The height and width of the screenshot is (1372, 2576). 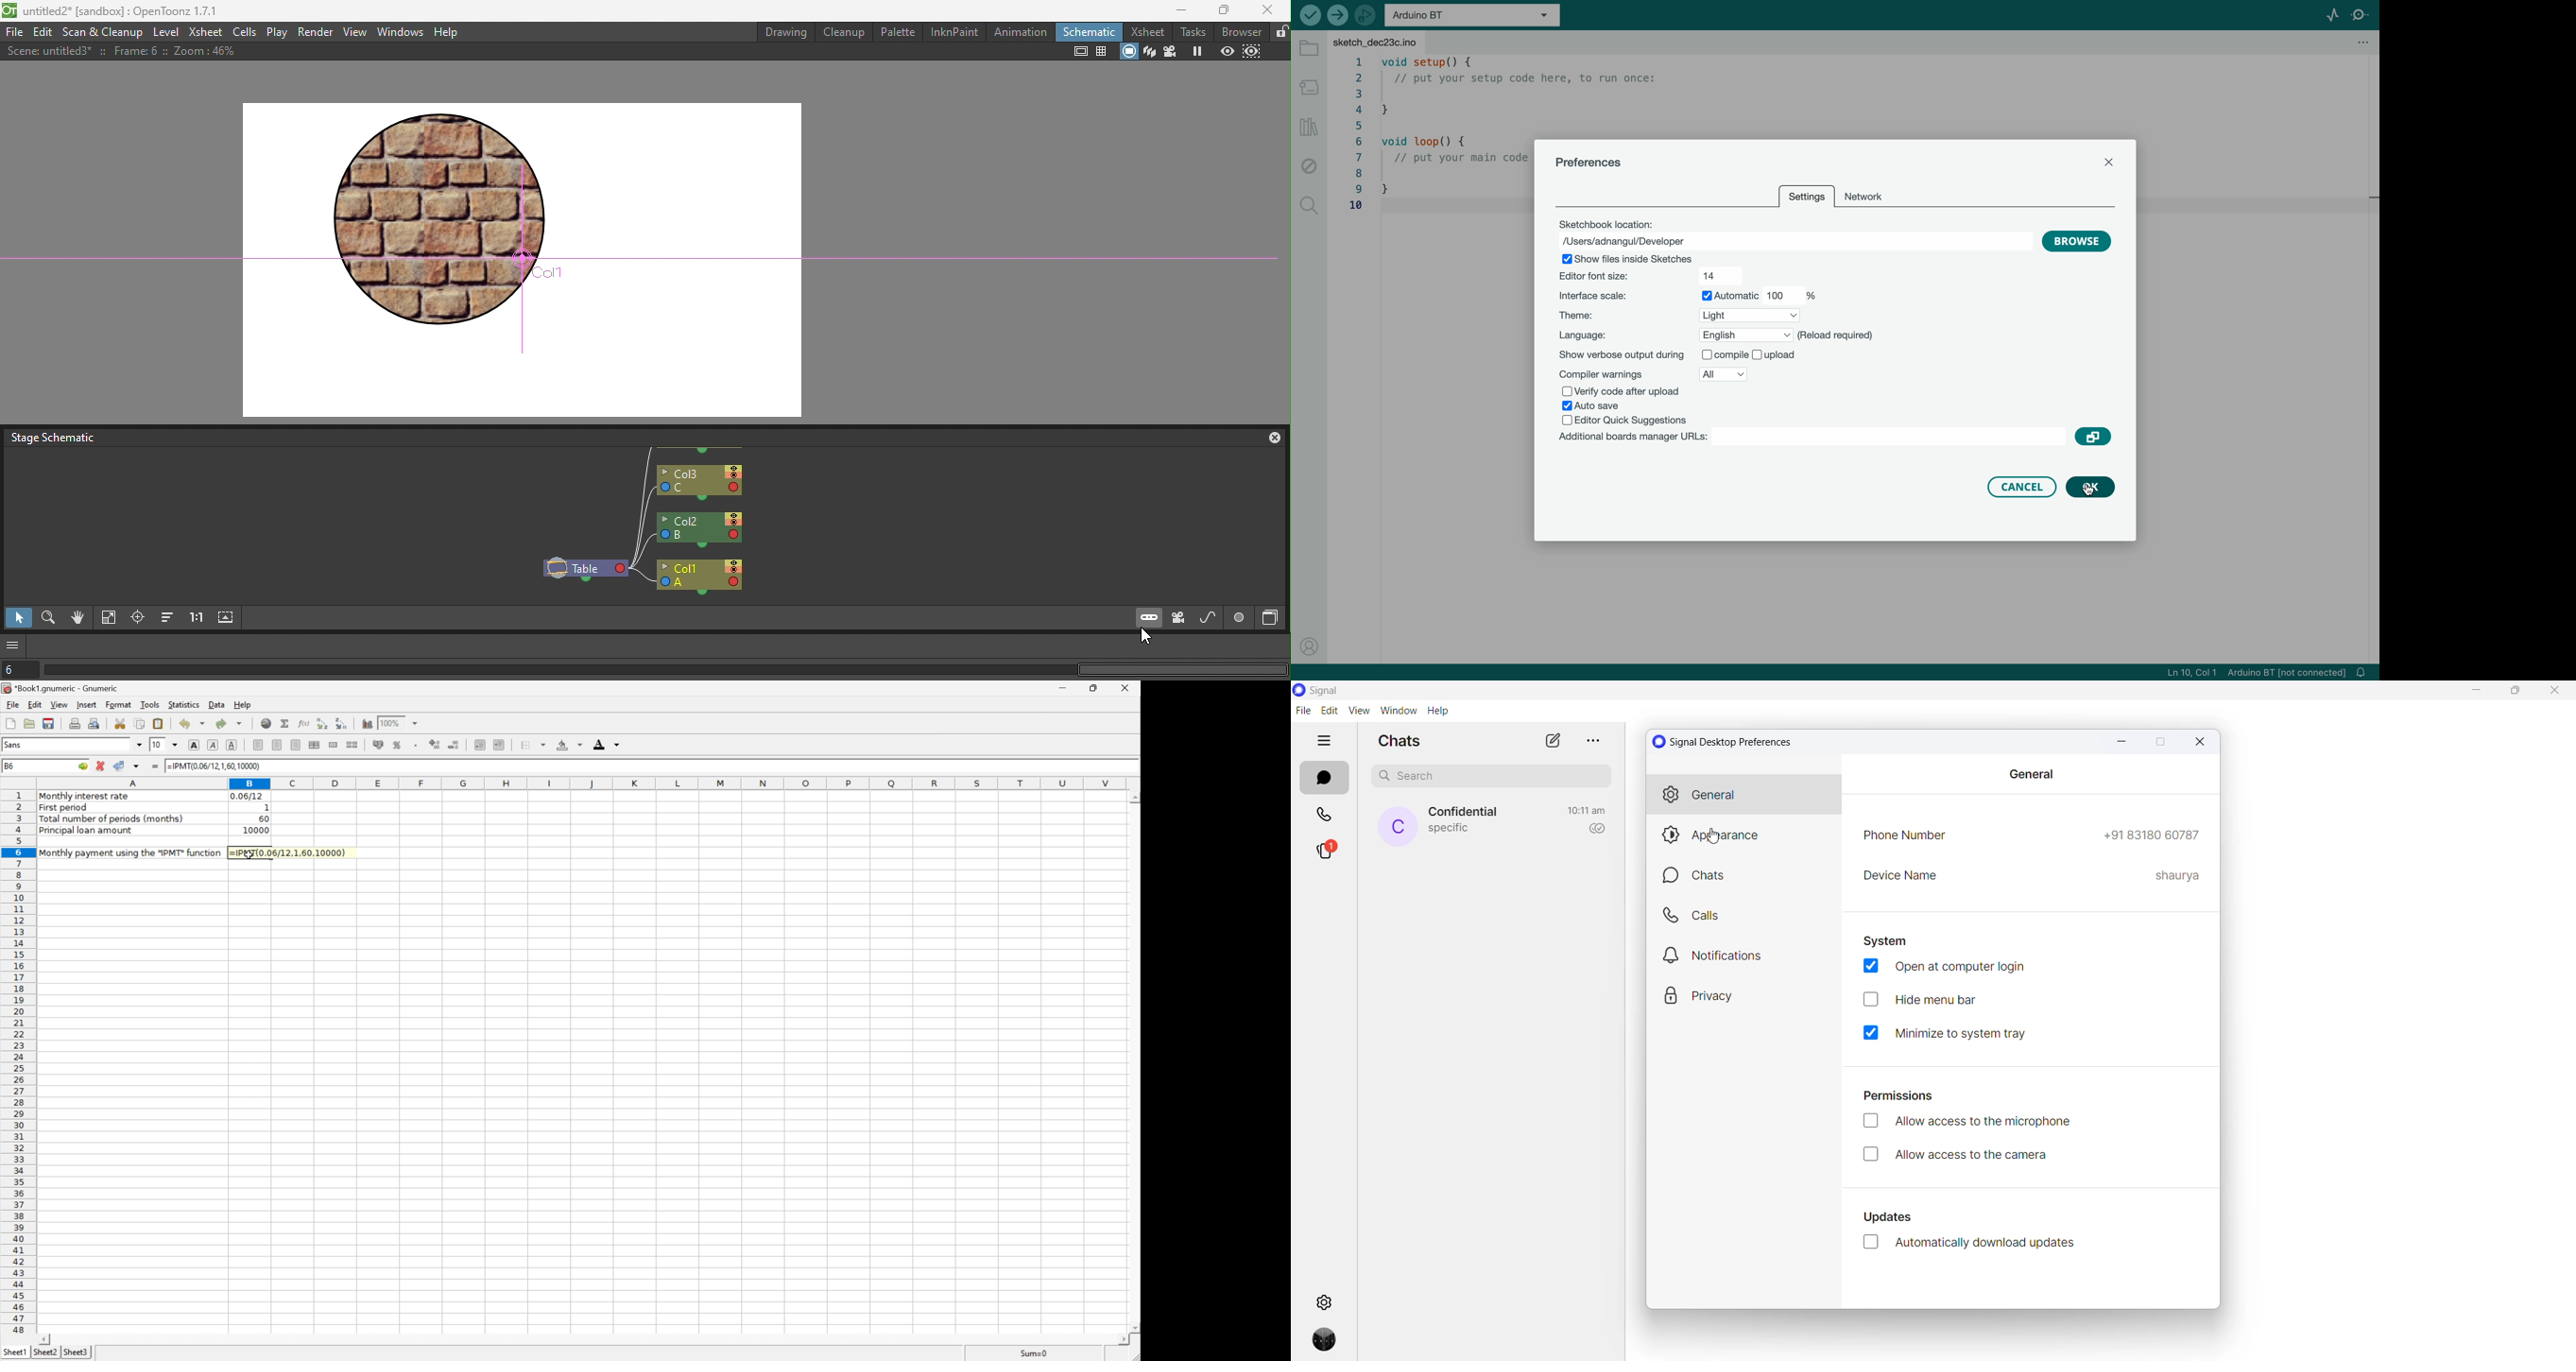 What do you see at coordinates (1060, 687) in the screenshot?
I see `Minimize` at bounding box center [1060, 687].